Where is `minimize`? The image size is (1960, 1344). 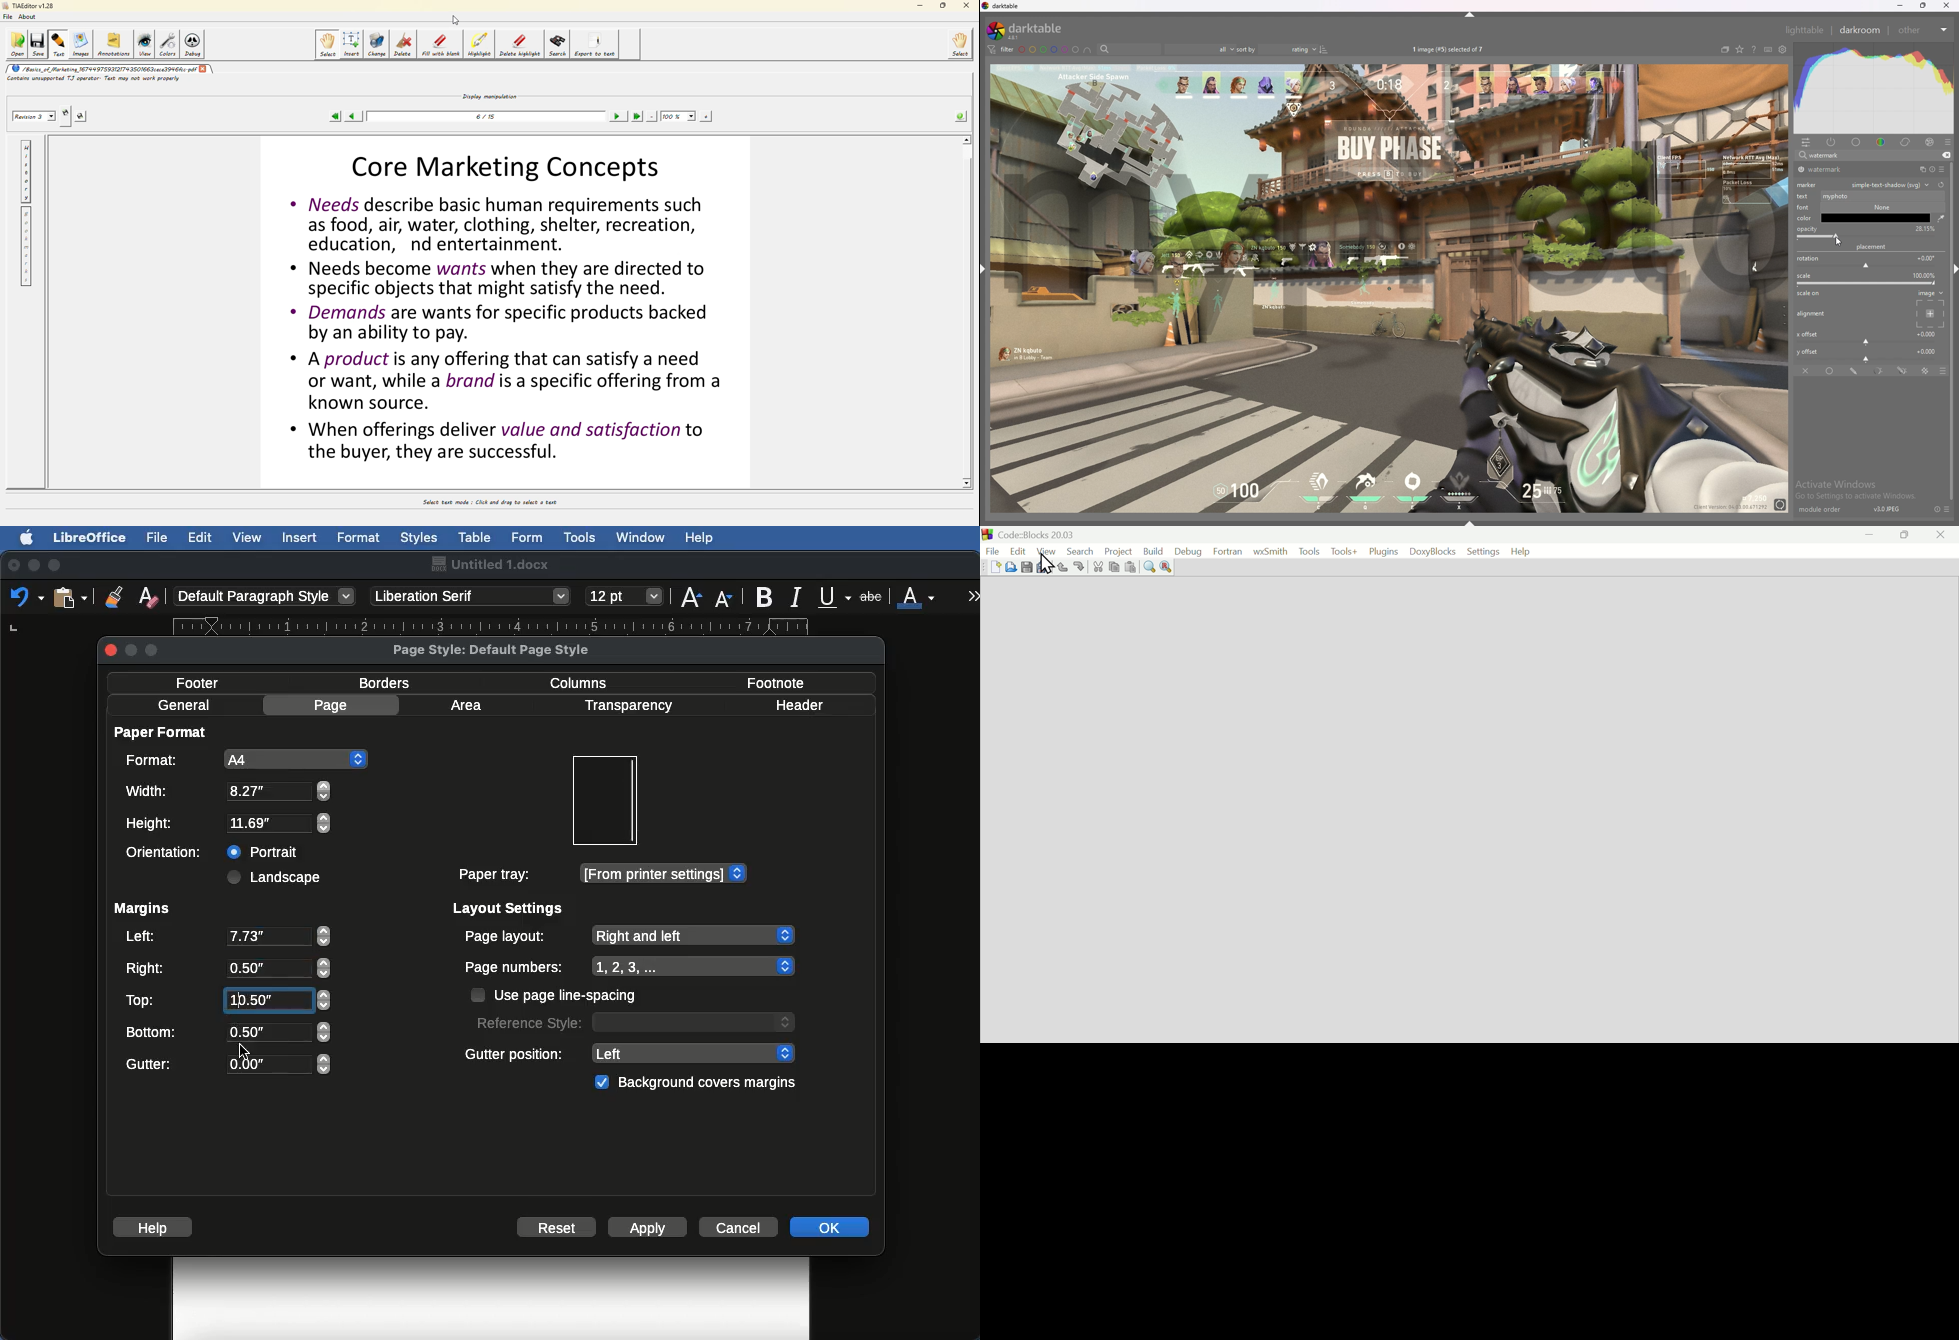
minimize is located at coordinates (1870, 535).